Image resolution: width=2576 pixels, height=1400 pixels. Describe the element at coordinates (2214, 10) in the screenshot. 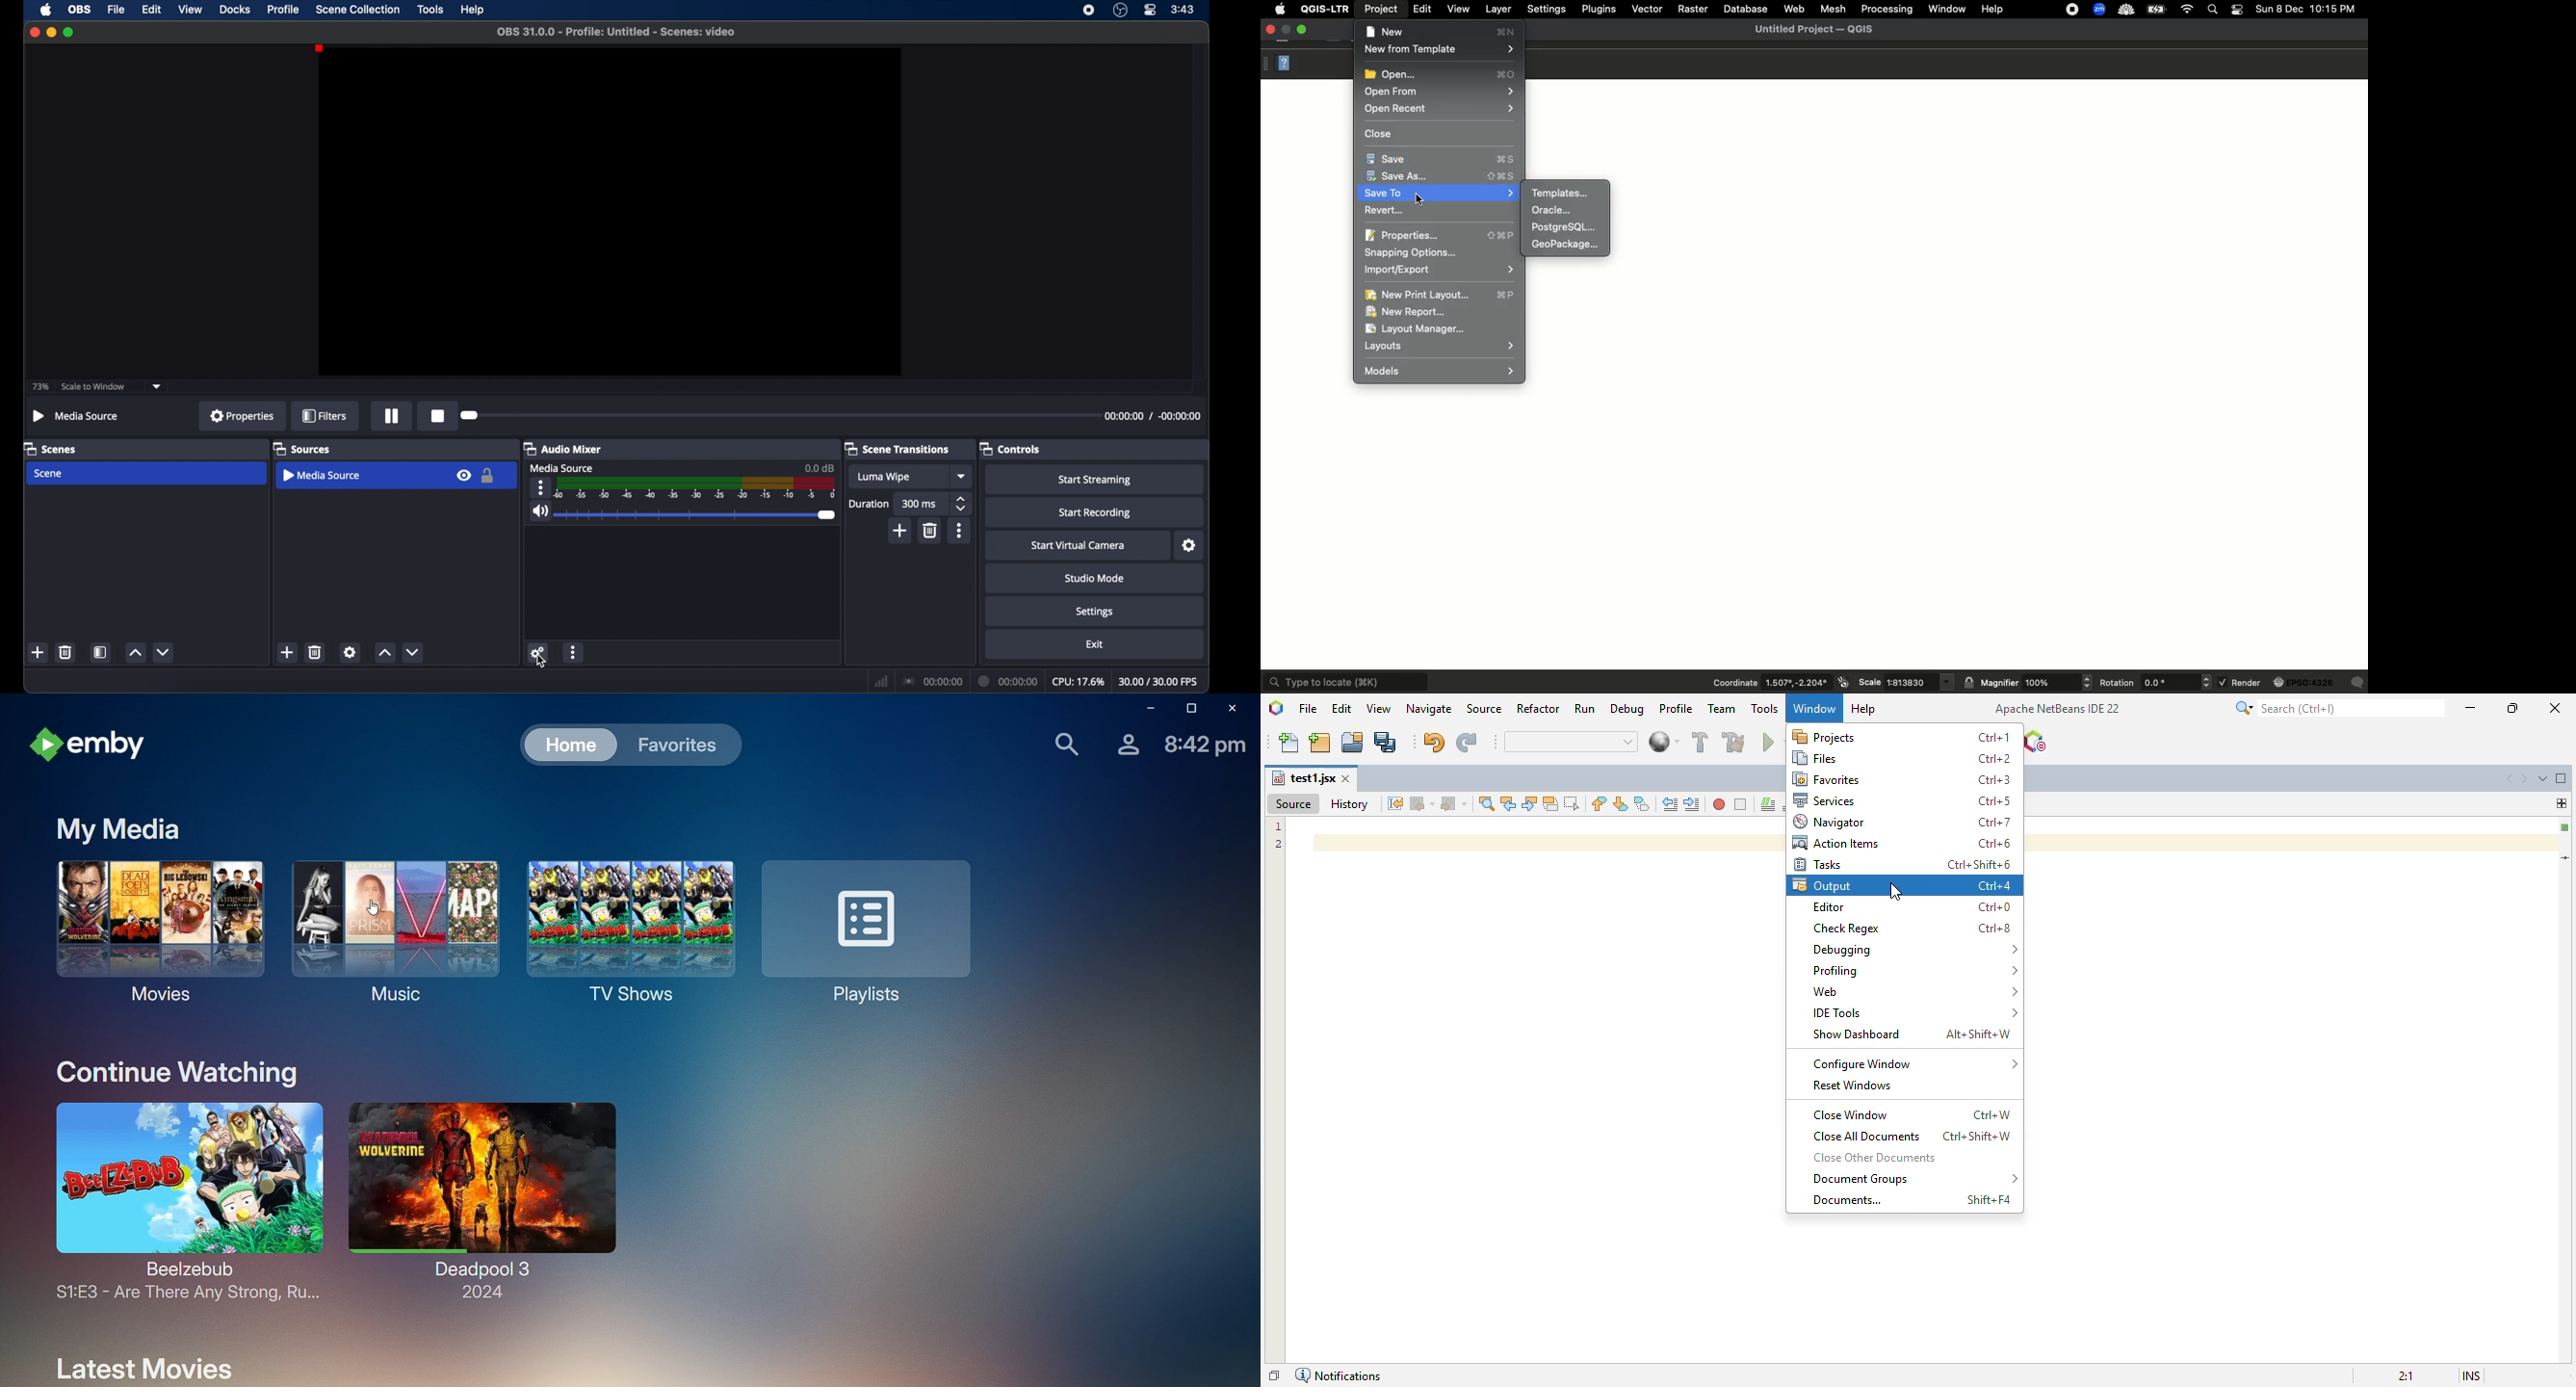

I see `Search` at that location.